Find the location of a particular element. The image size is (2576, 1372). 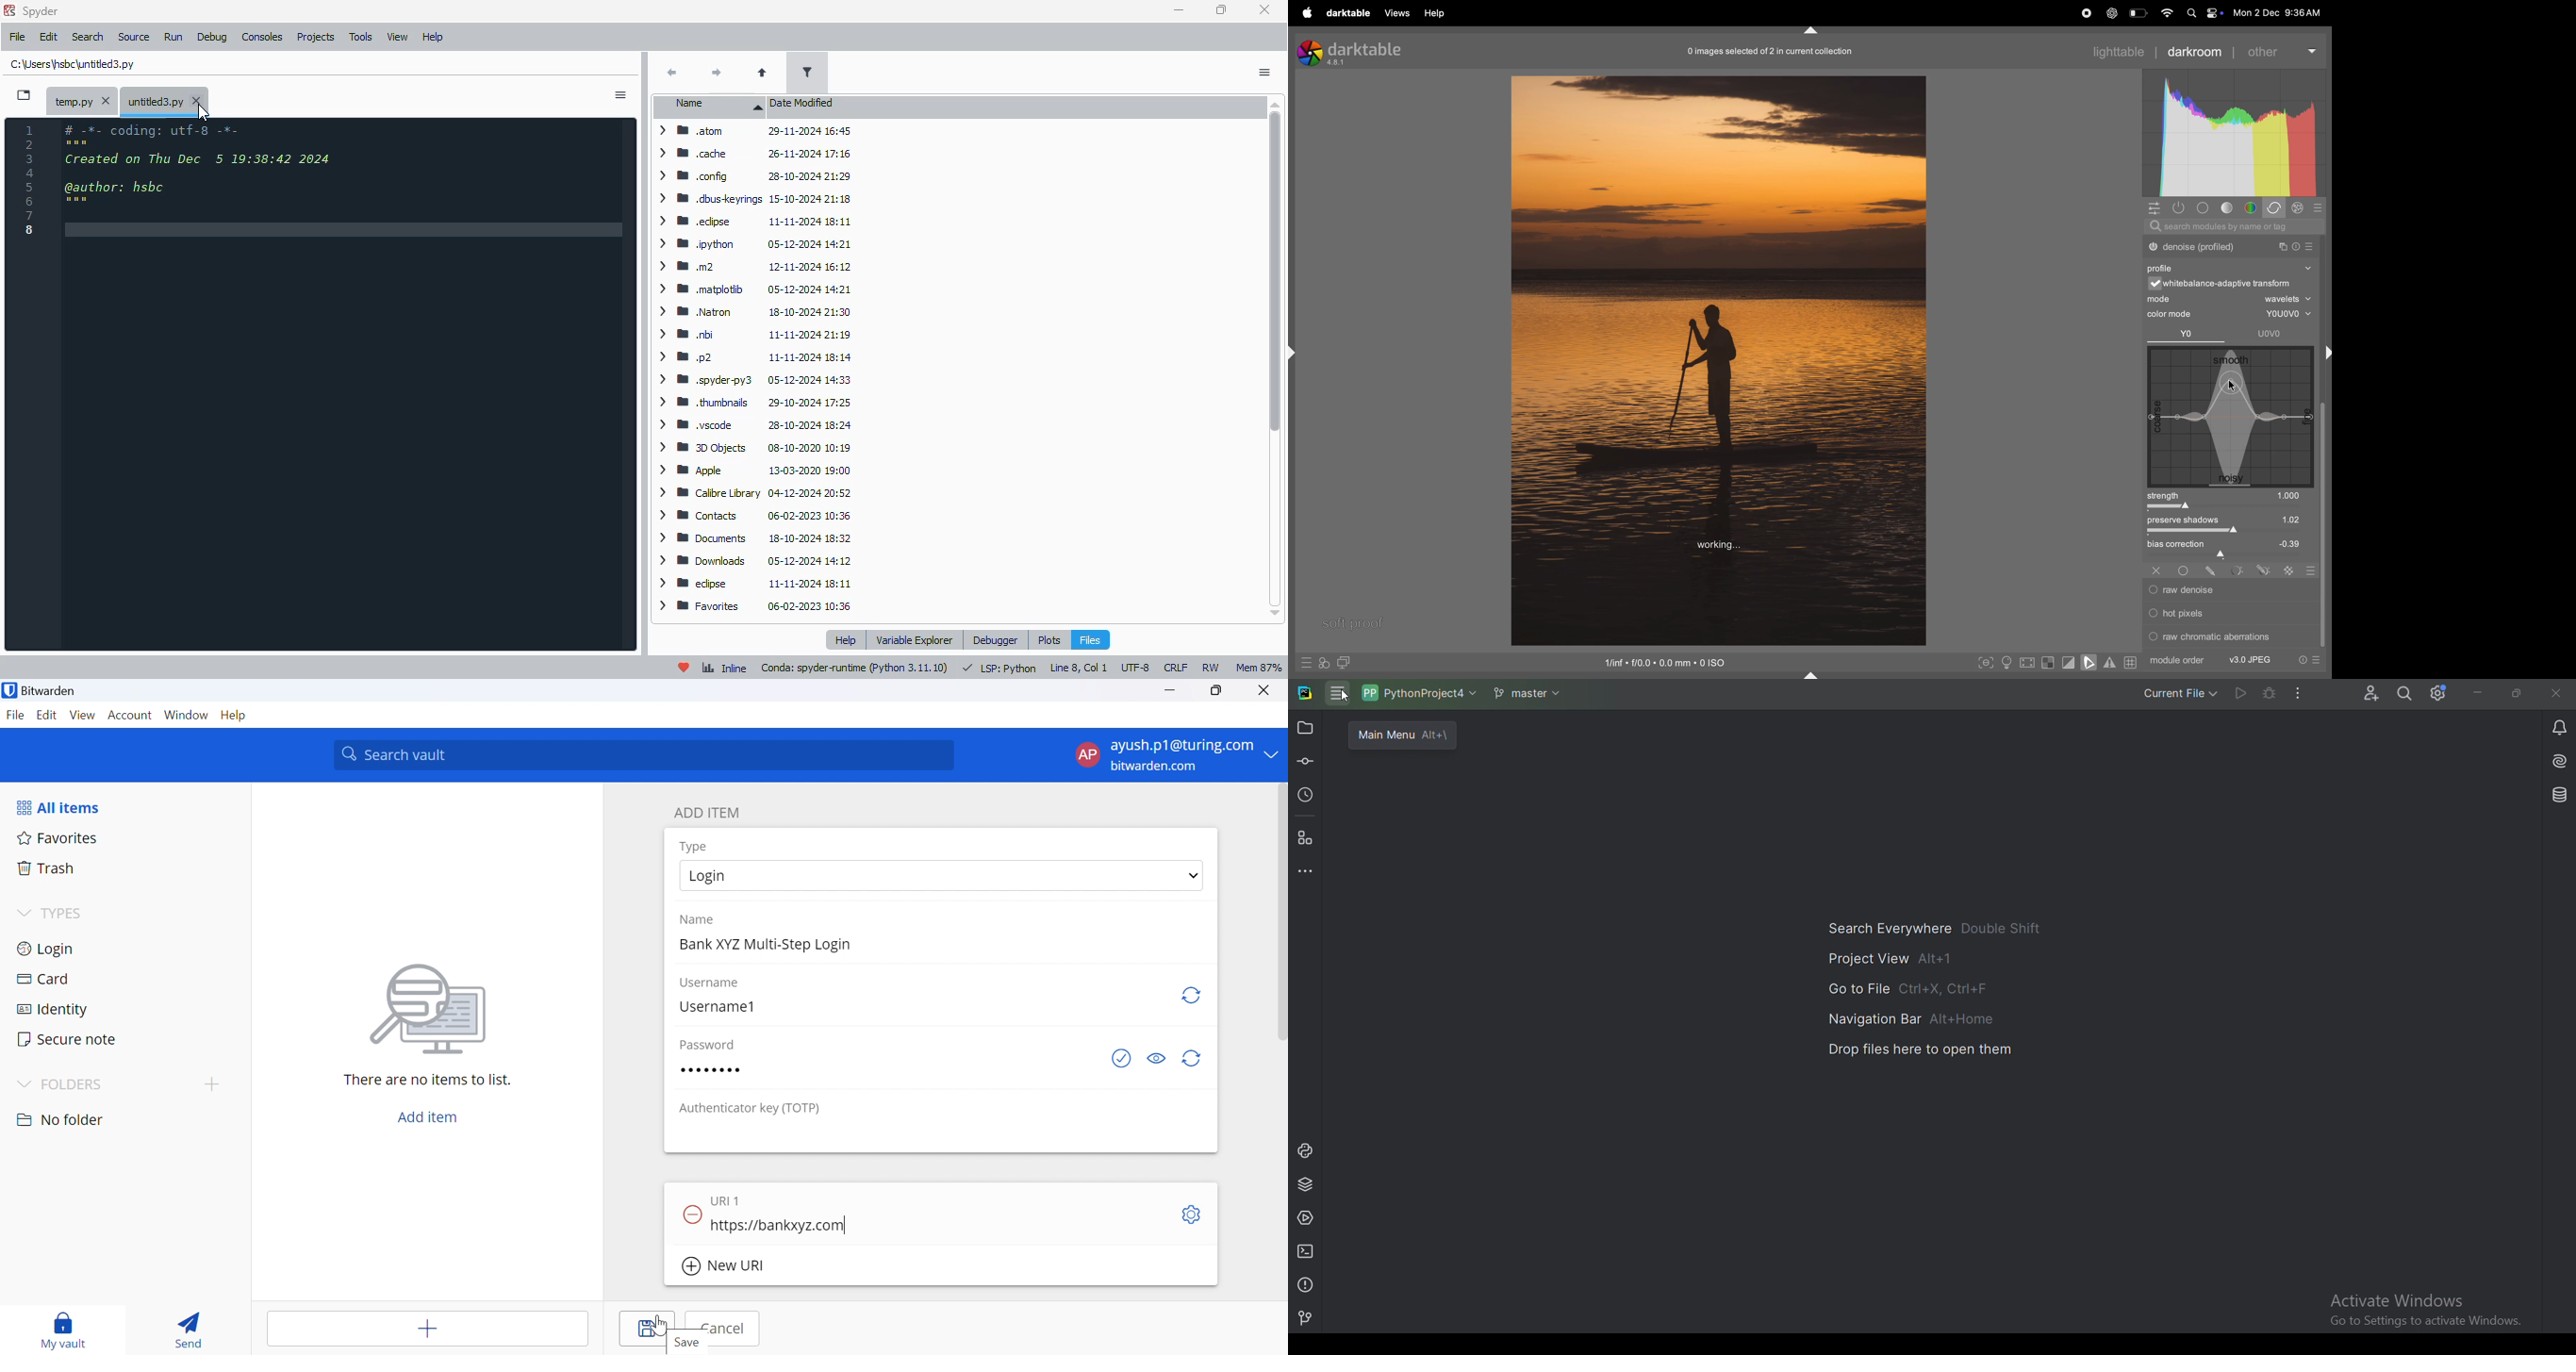

> thumbnails 29-10-2024 17:25 is located at coordinates (750, 403).